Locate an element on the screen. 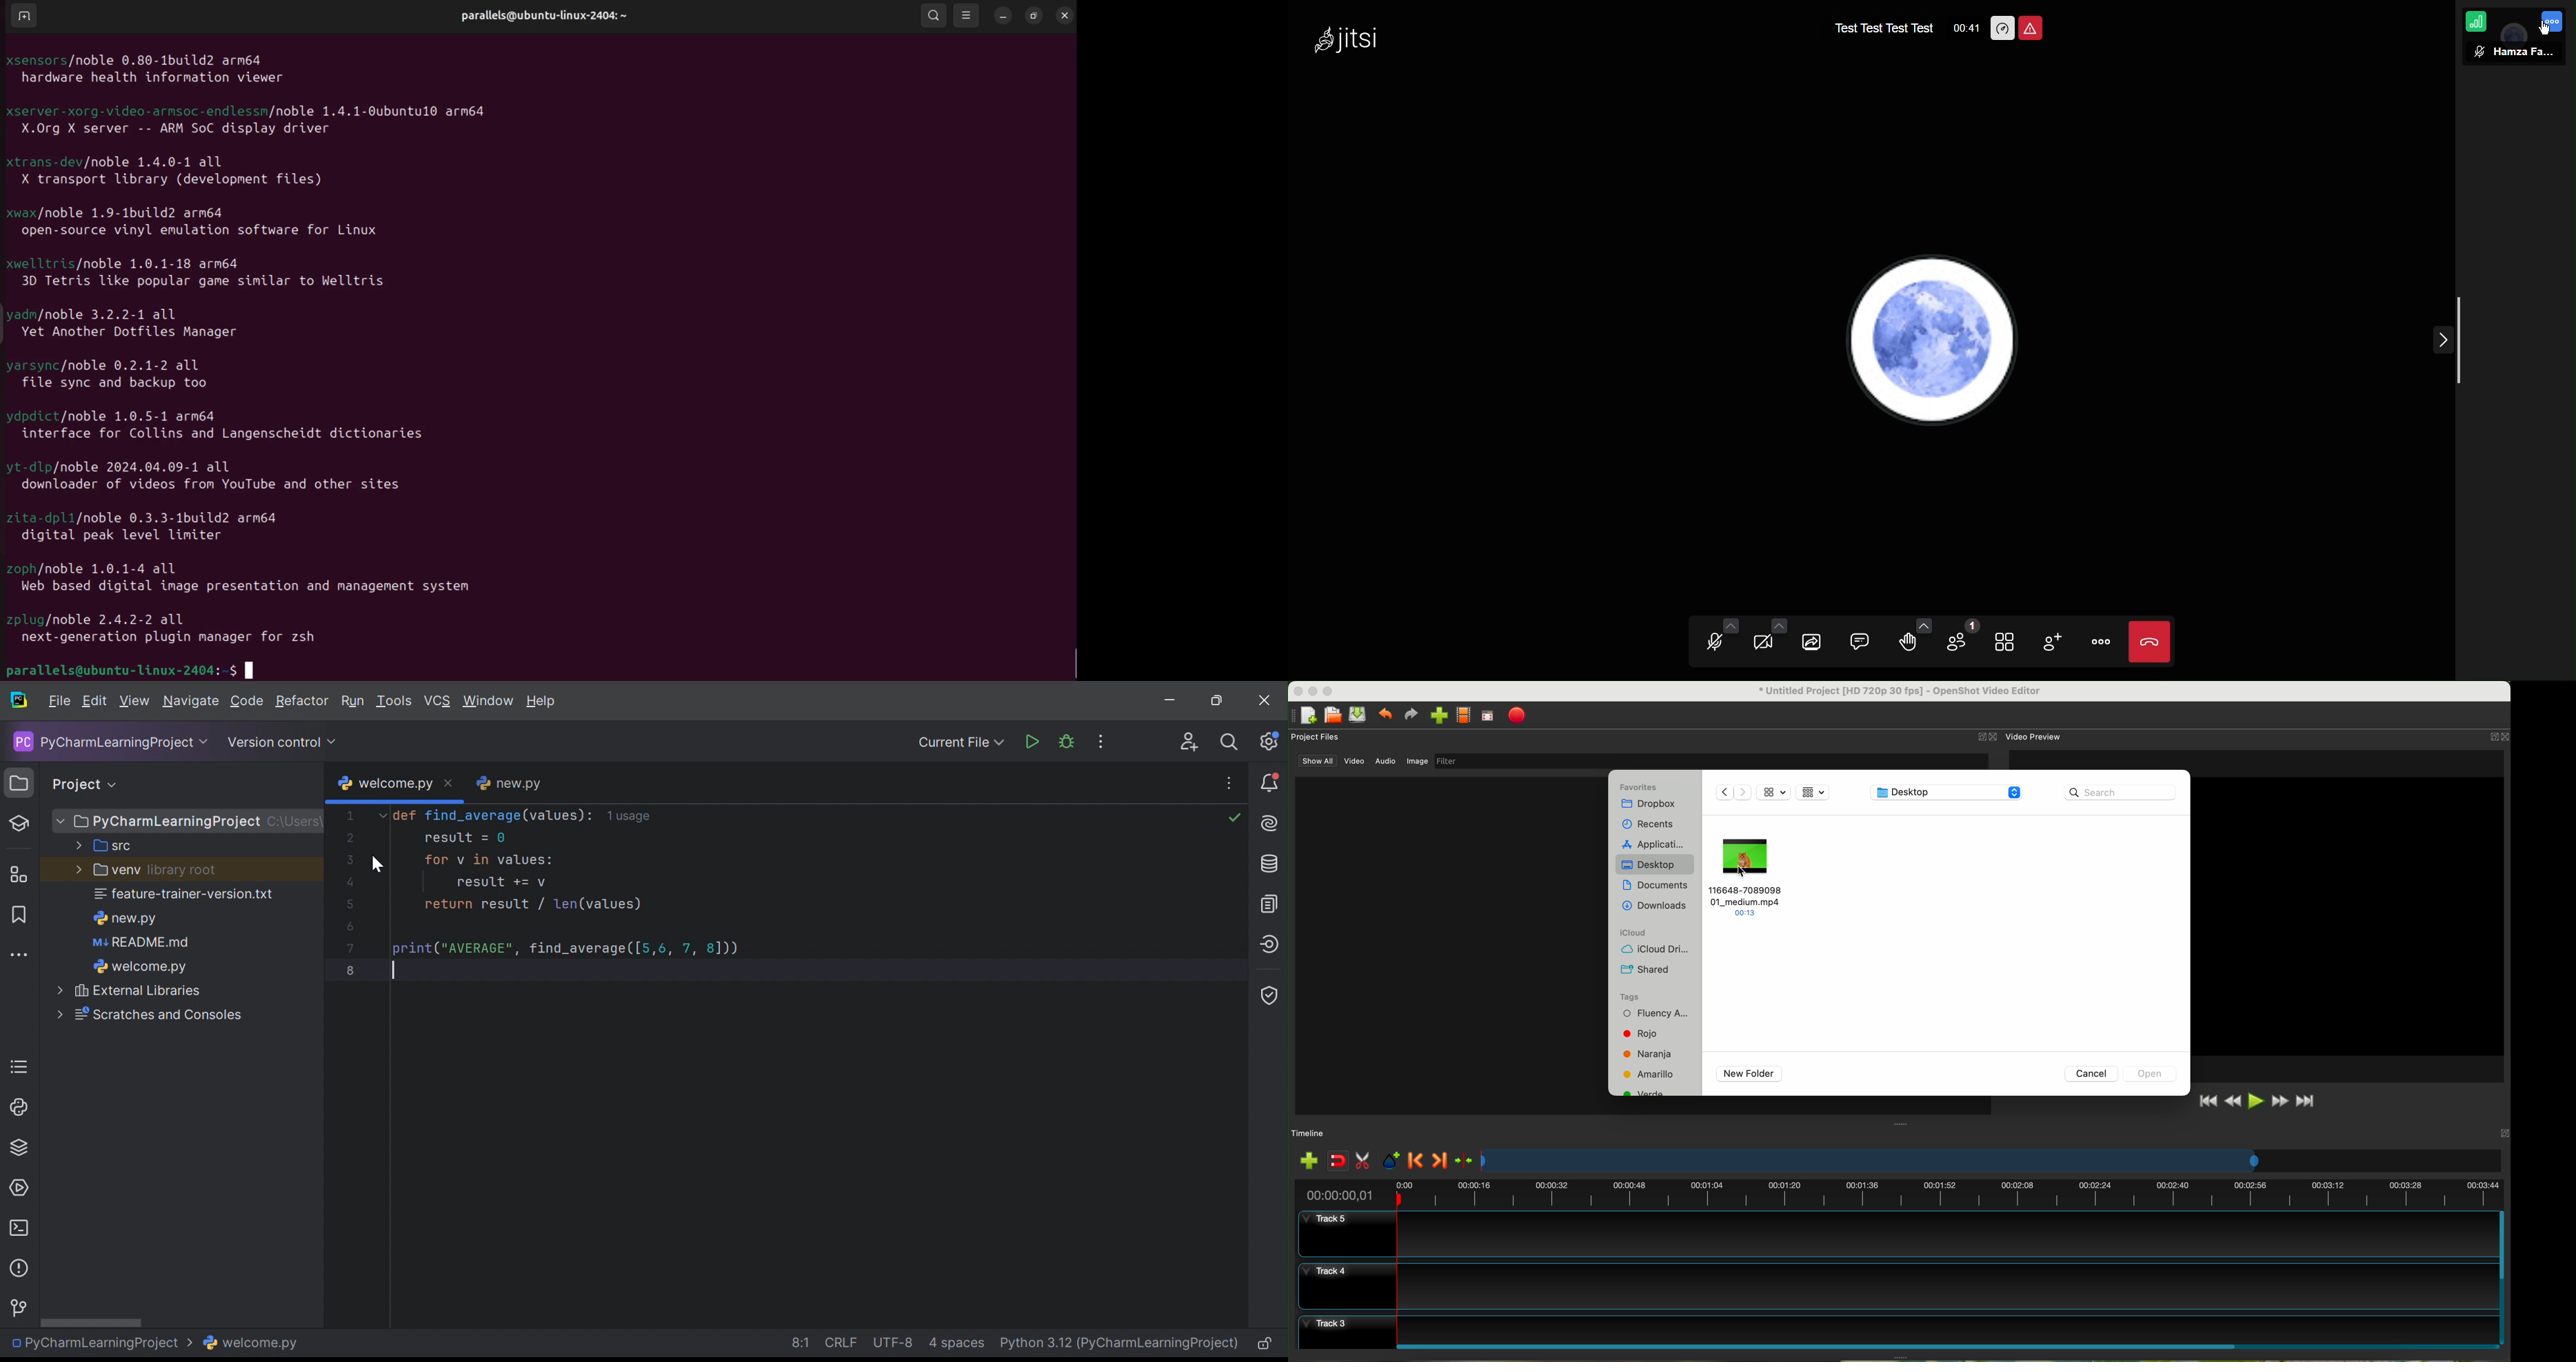 This screenshot has height=1372, width=2576. 6 is located at coordinates (350, 927).